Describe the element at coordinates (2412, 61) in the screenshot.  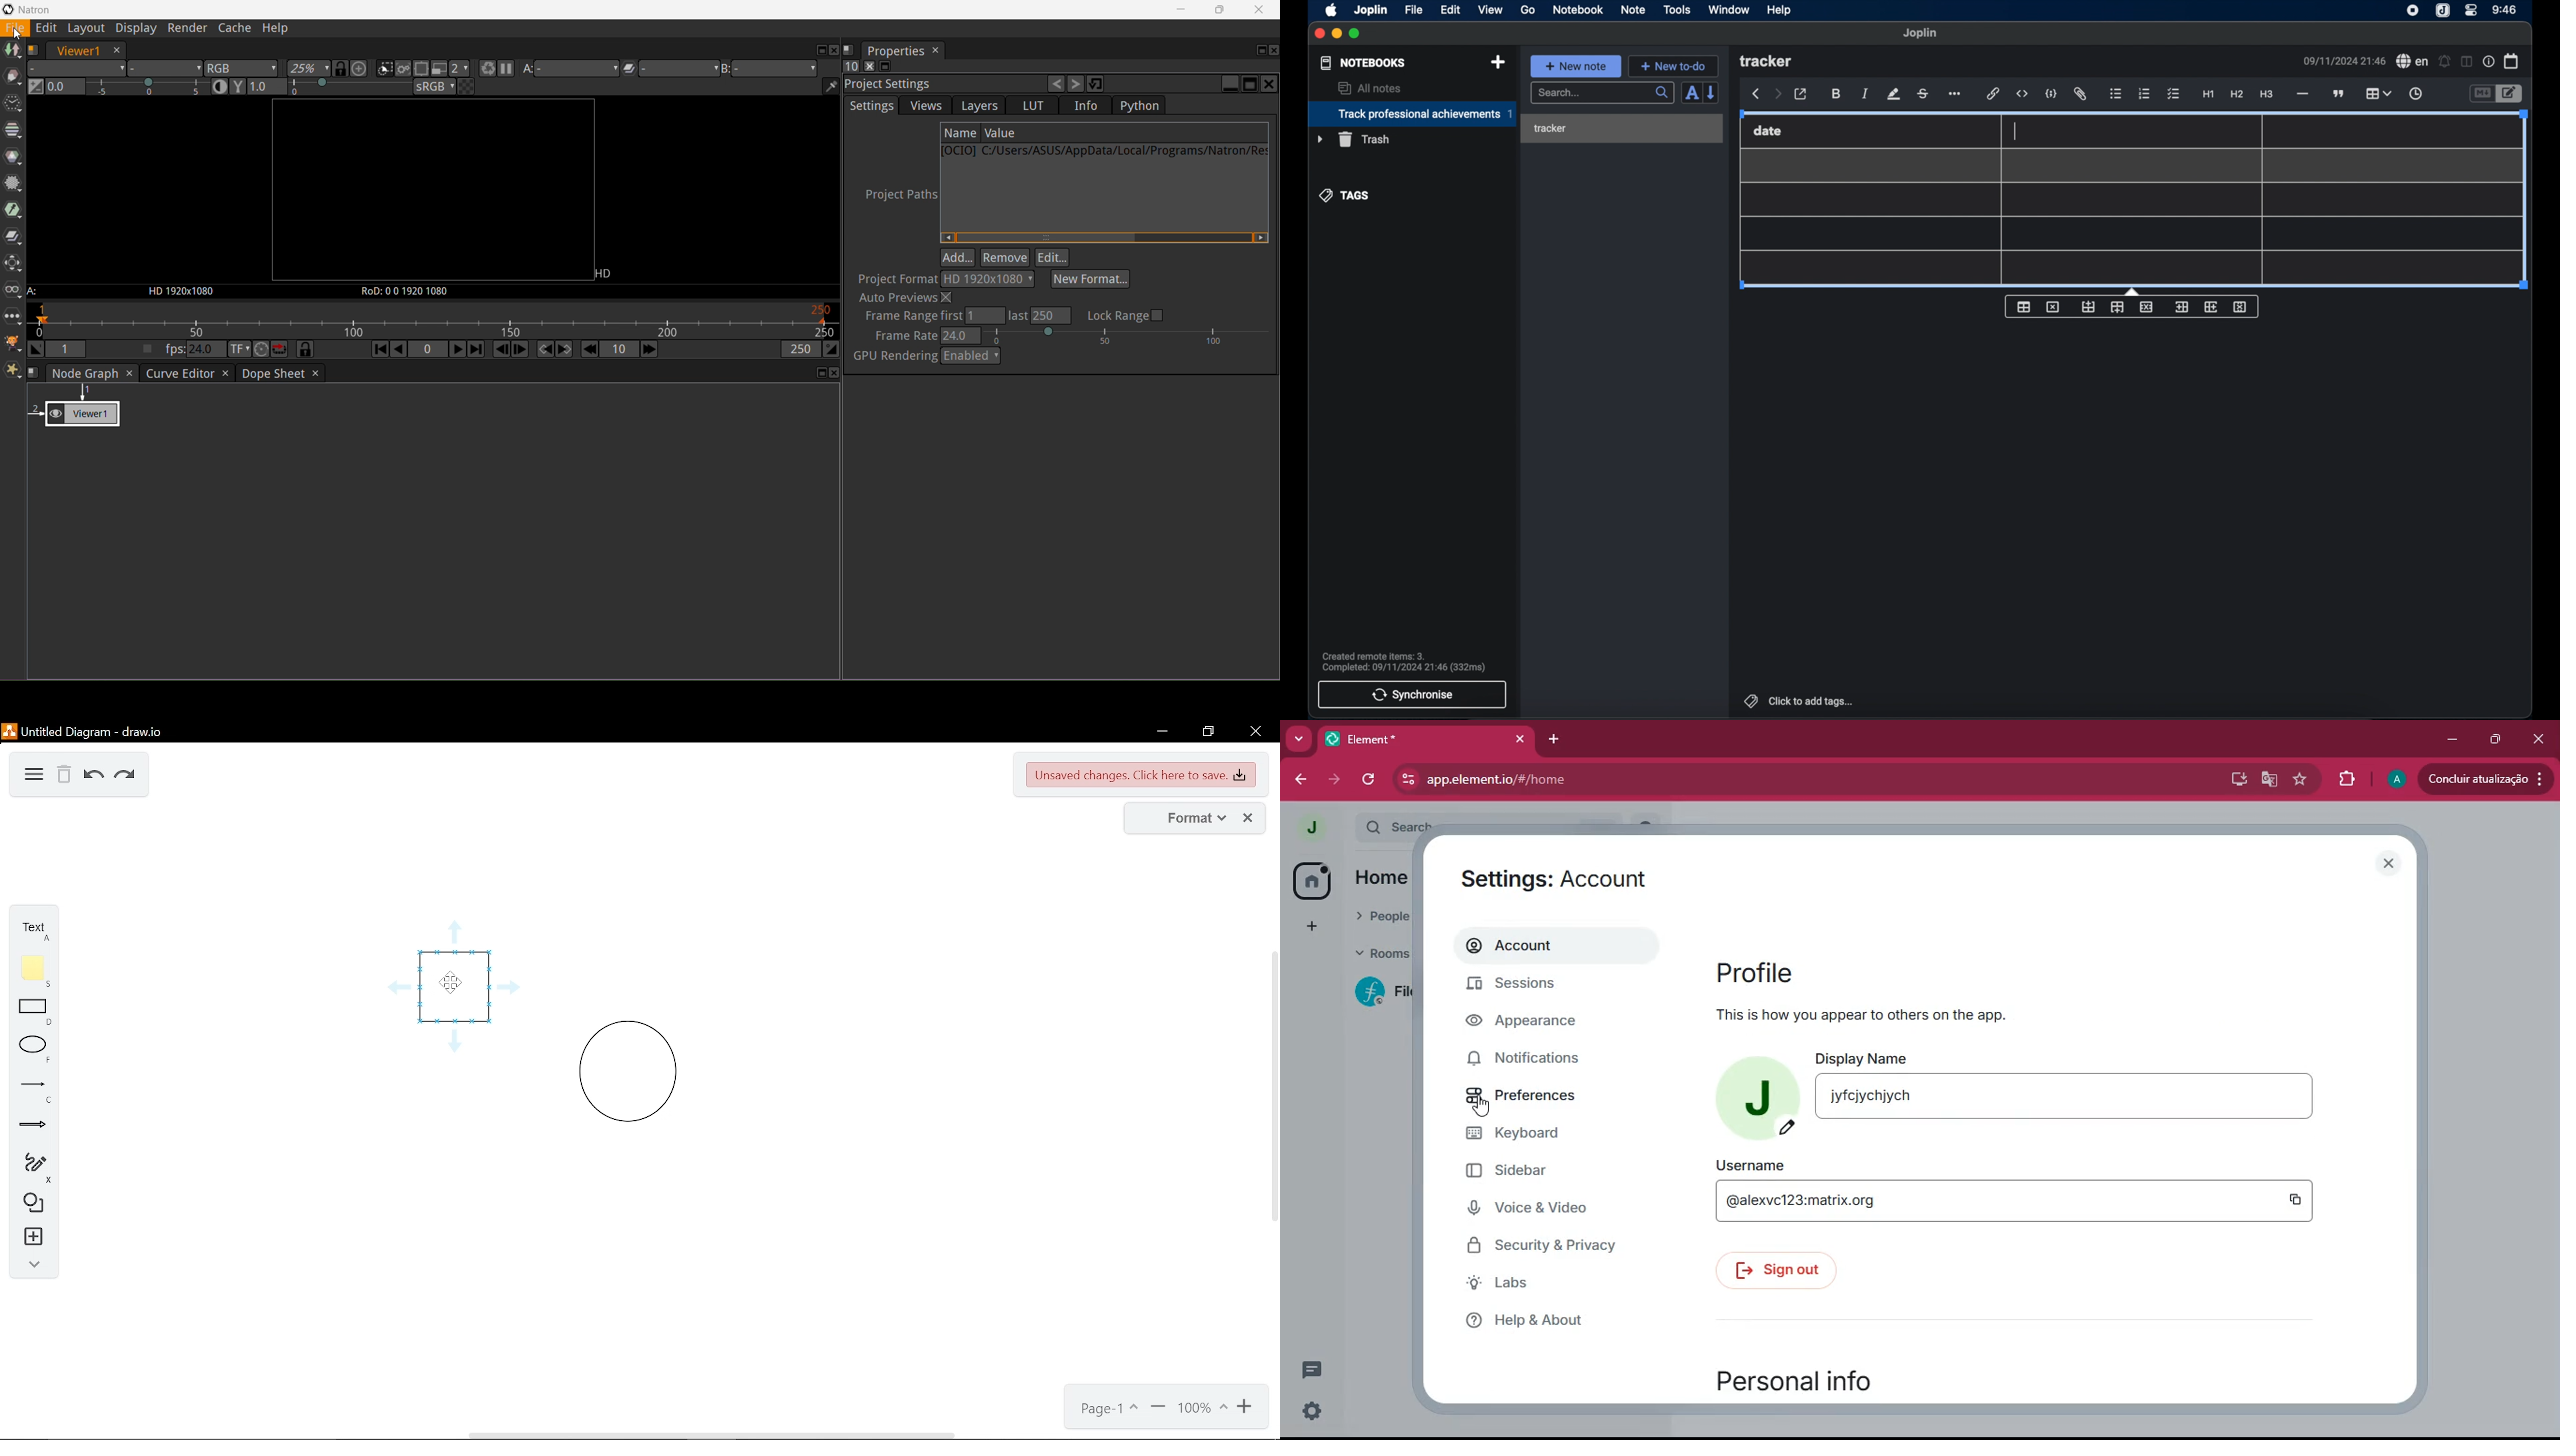
I see `spell check` at that location.